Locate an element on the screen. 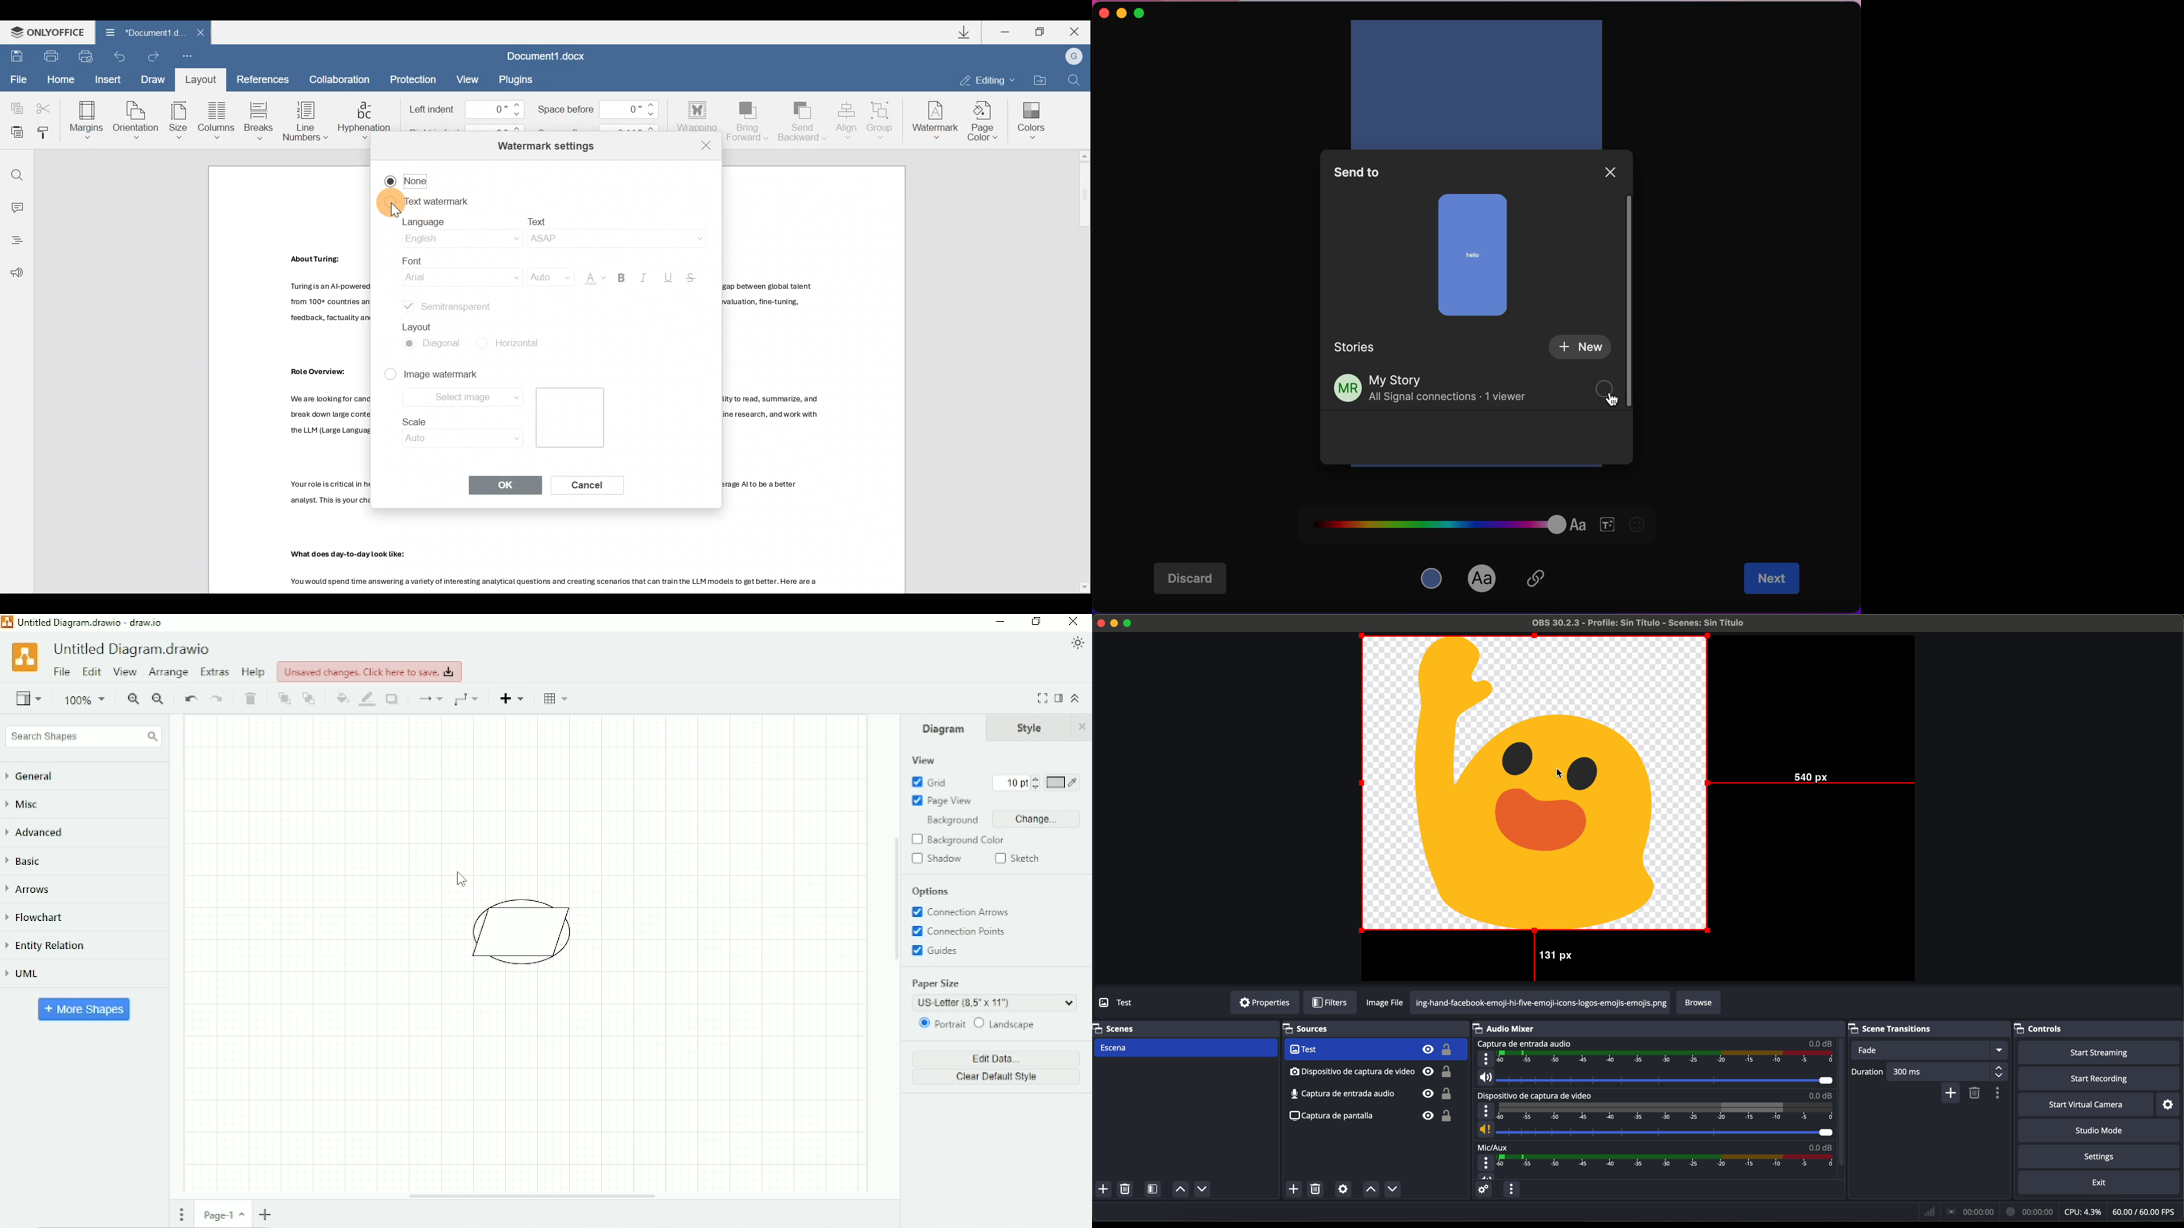 This screenshot has height=1232, width=2184. Bold is located at coordinates (624, 275).